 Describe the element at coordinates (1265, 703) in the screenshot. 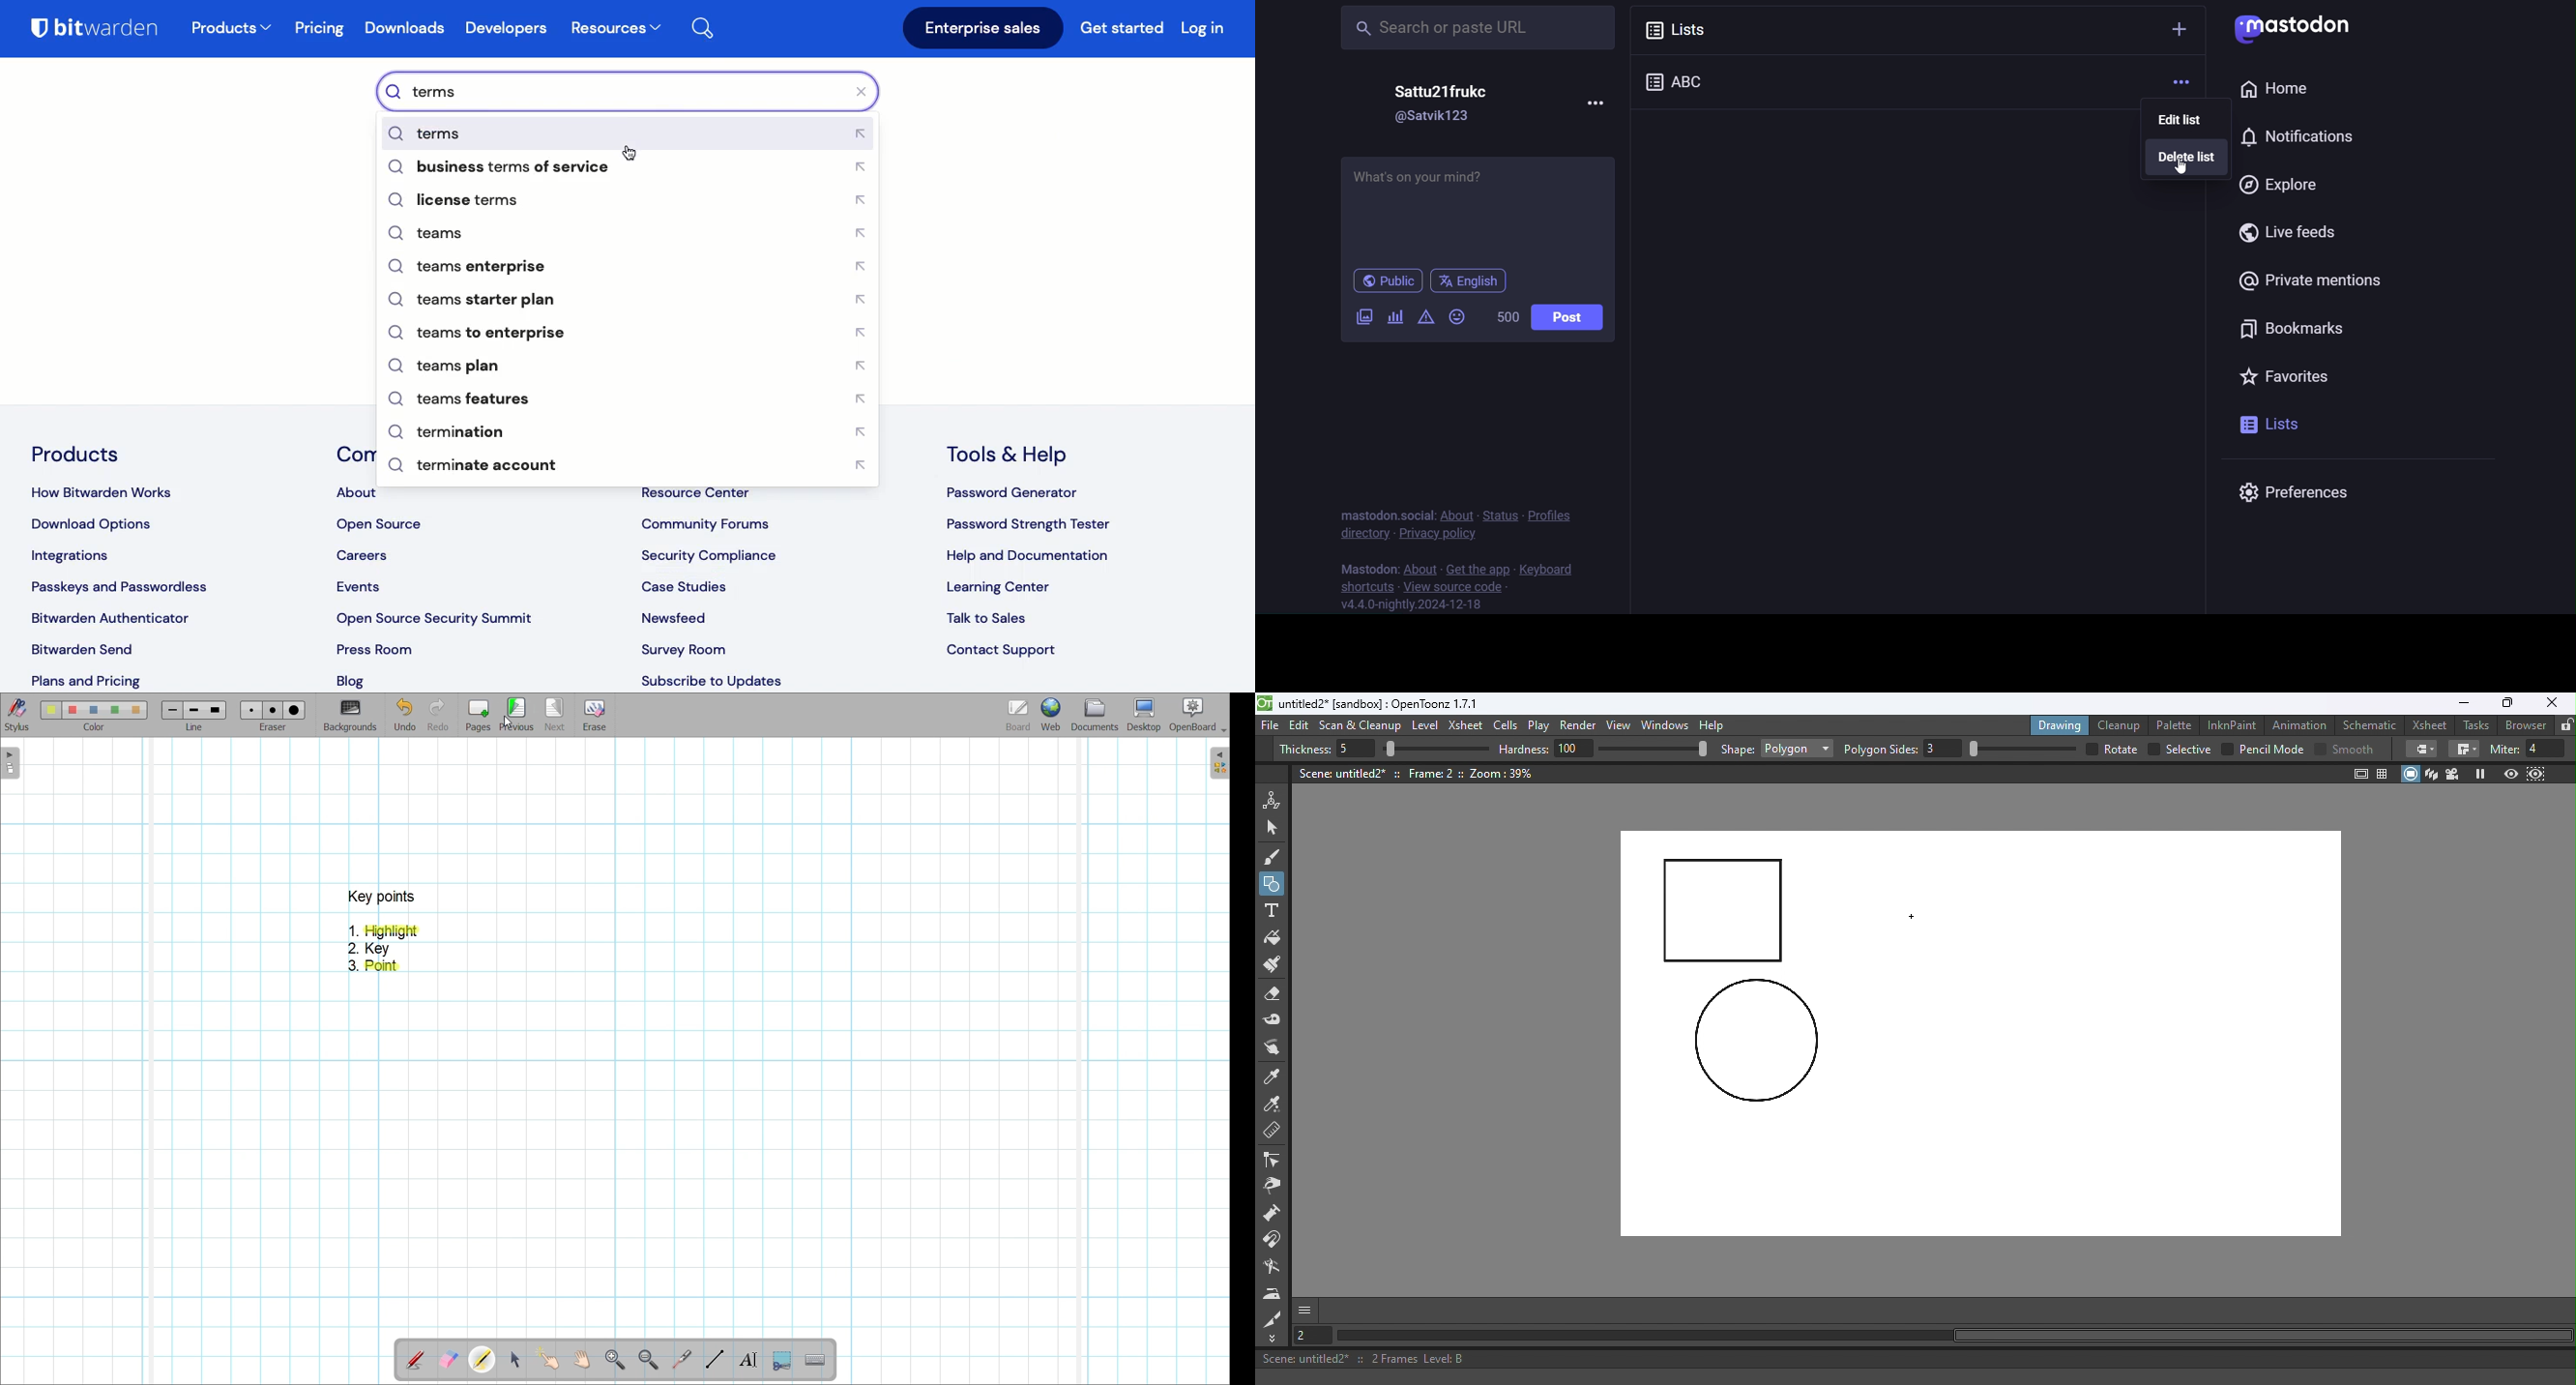

I see `logo` at that location.